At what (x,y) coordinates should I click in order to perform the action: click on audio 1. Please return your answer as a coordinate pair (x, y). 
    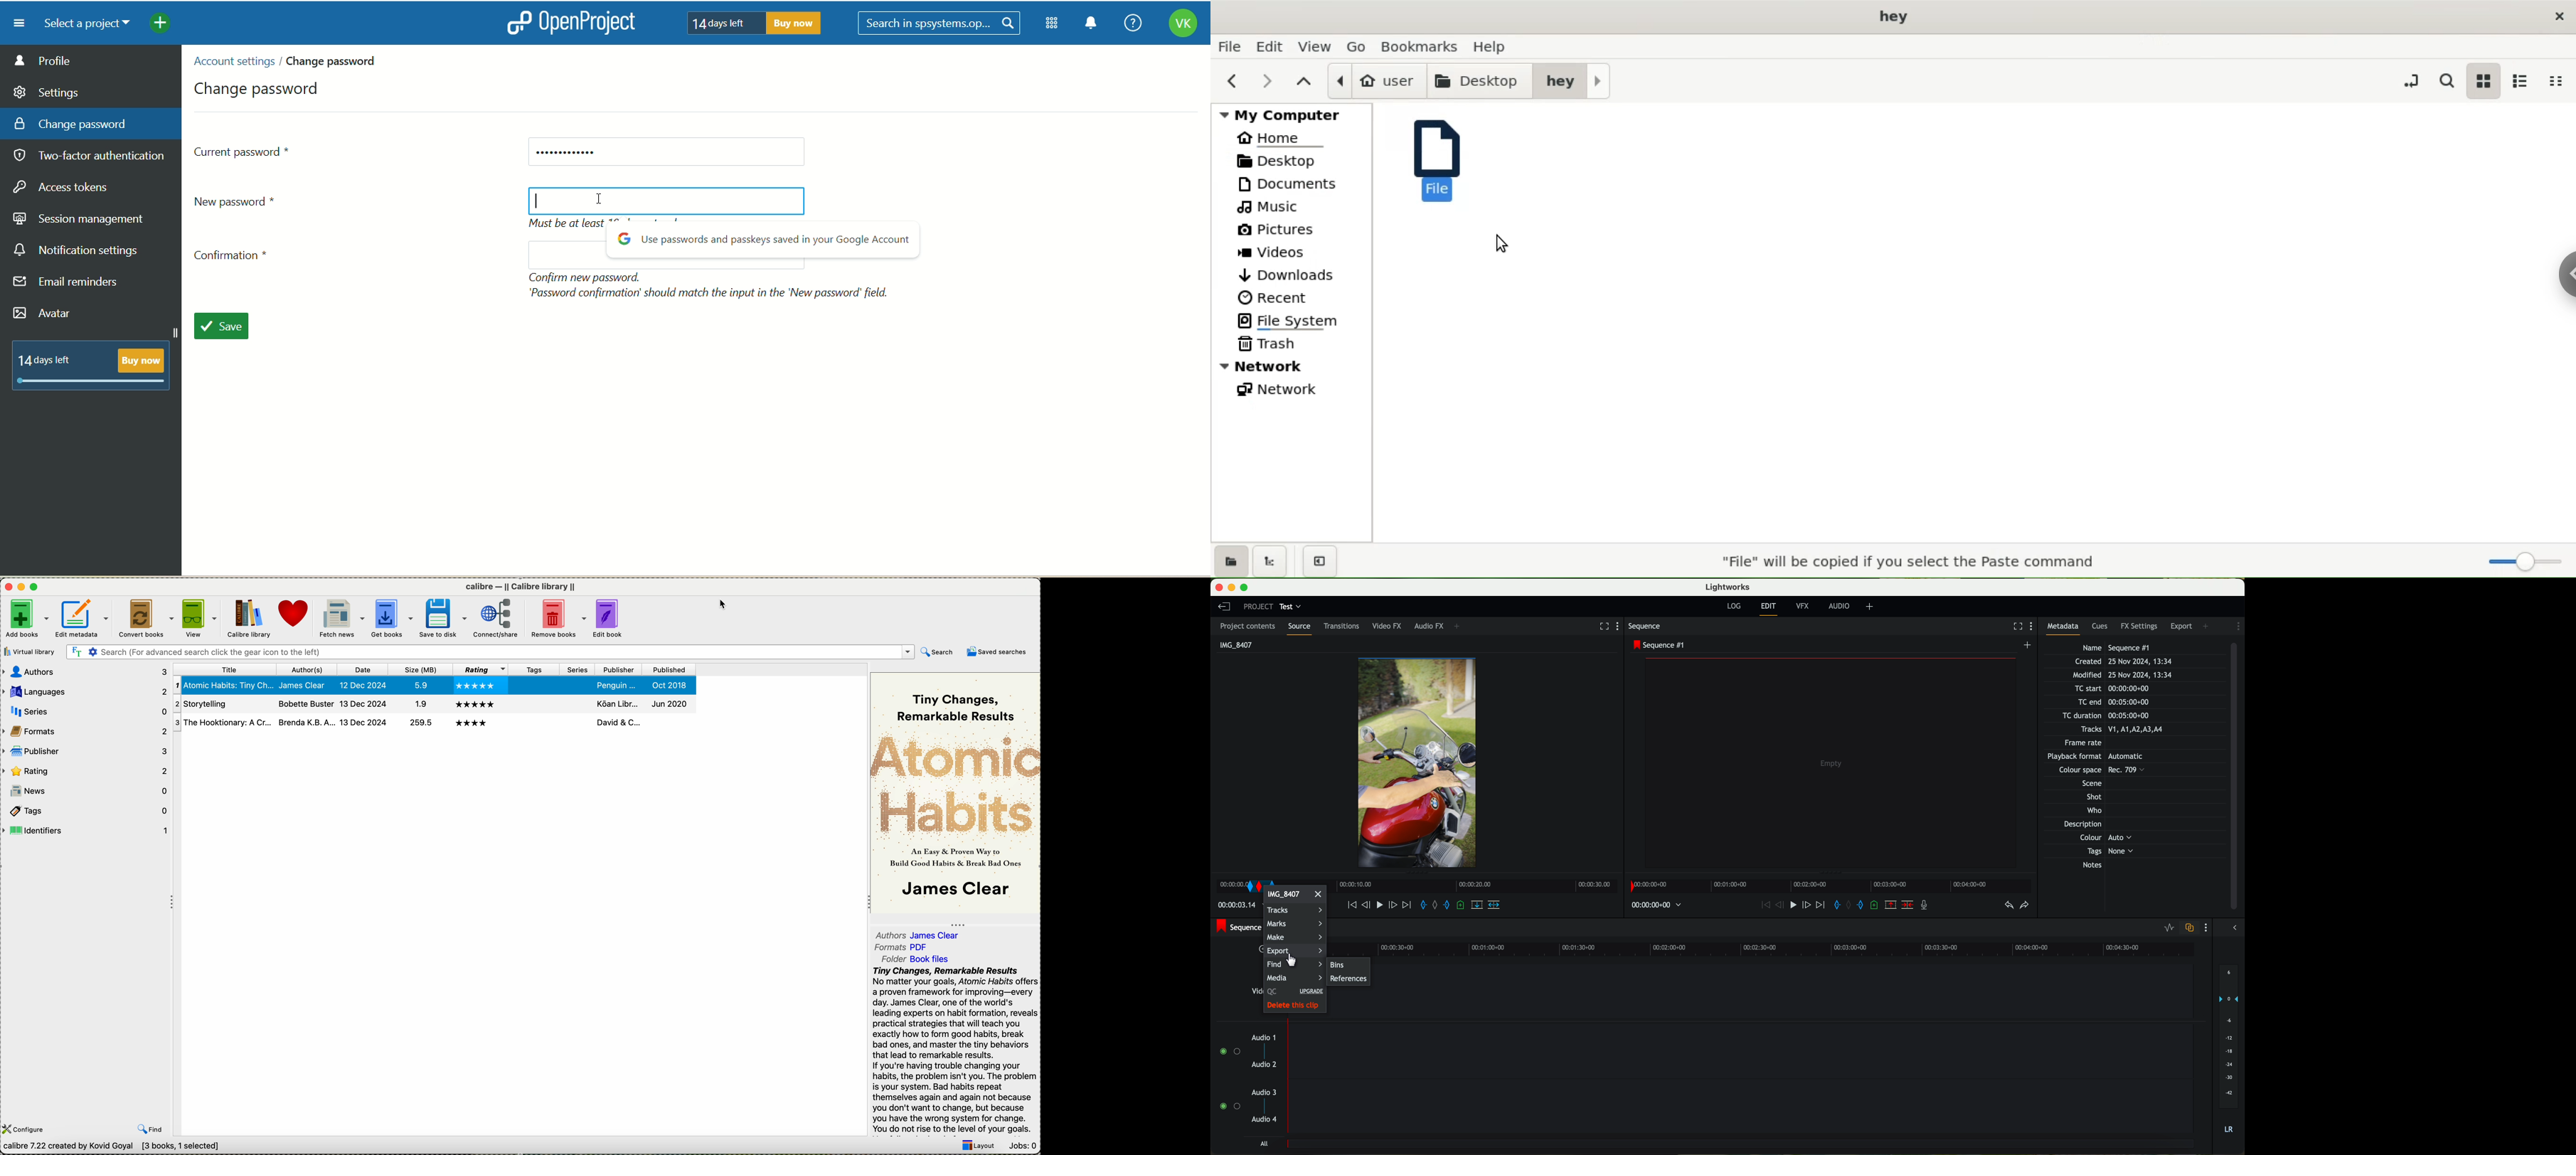
    Looking at the image, I should click on (1264, 1037).